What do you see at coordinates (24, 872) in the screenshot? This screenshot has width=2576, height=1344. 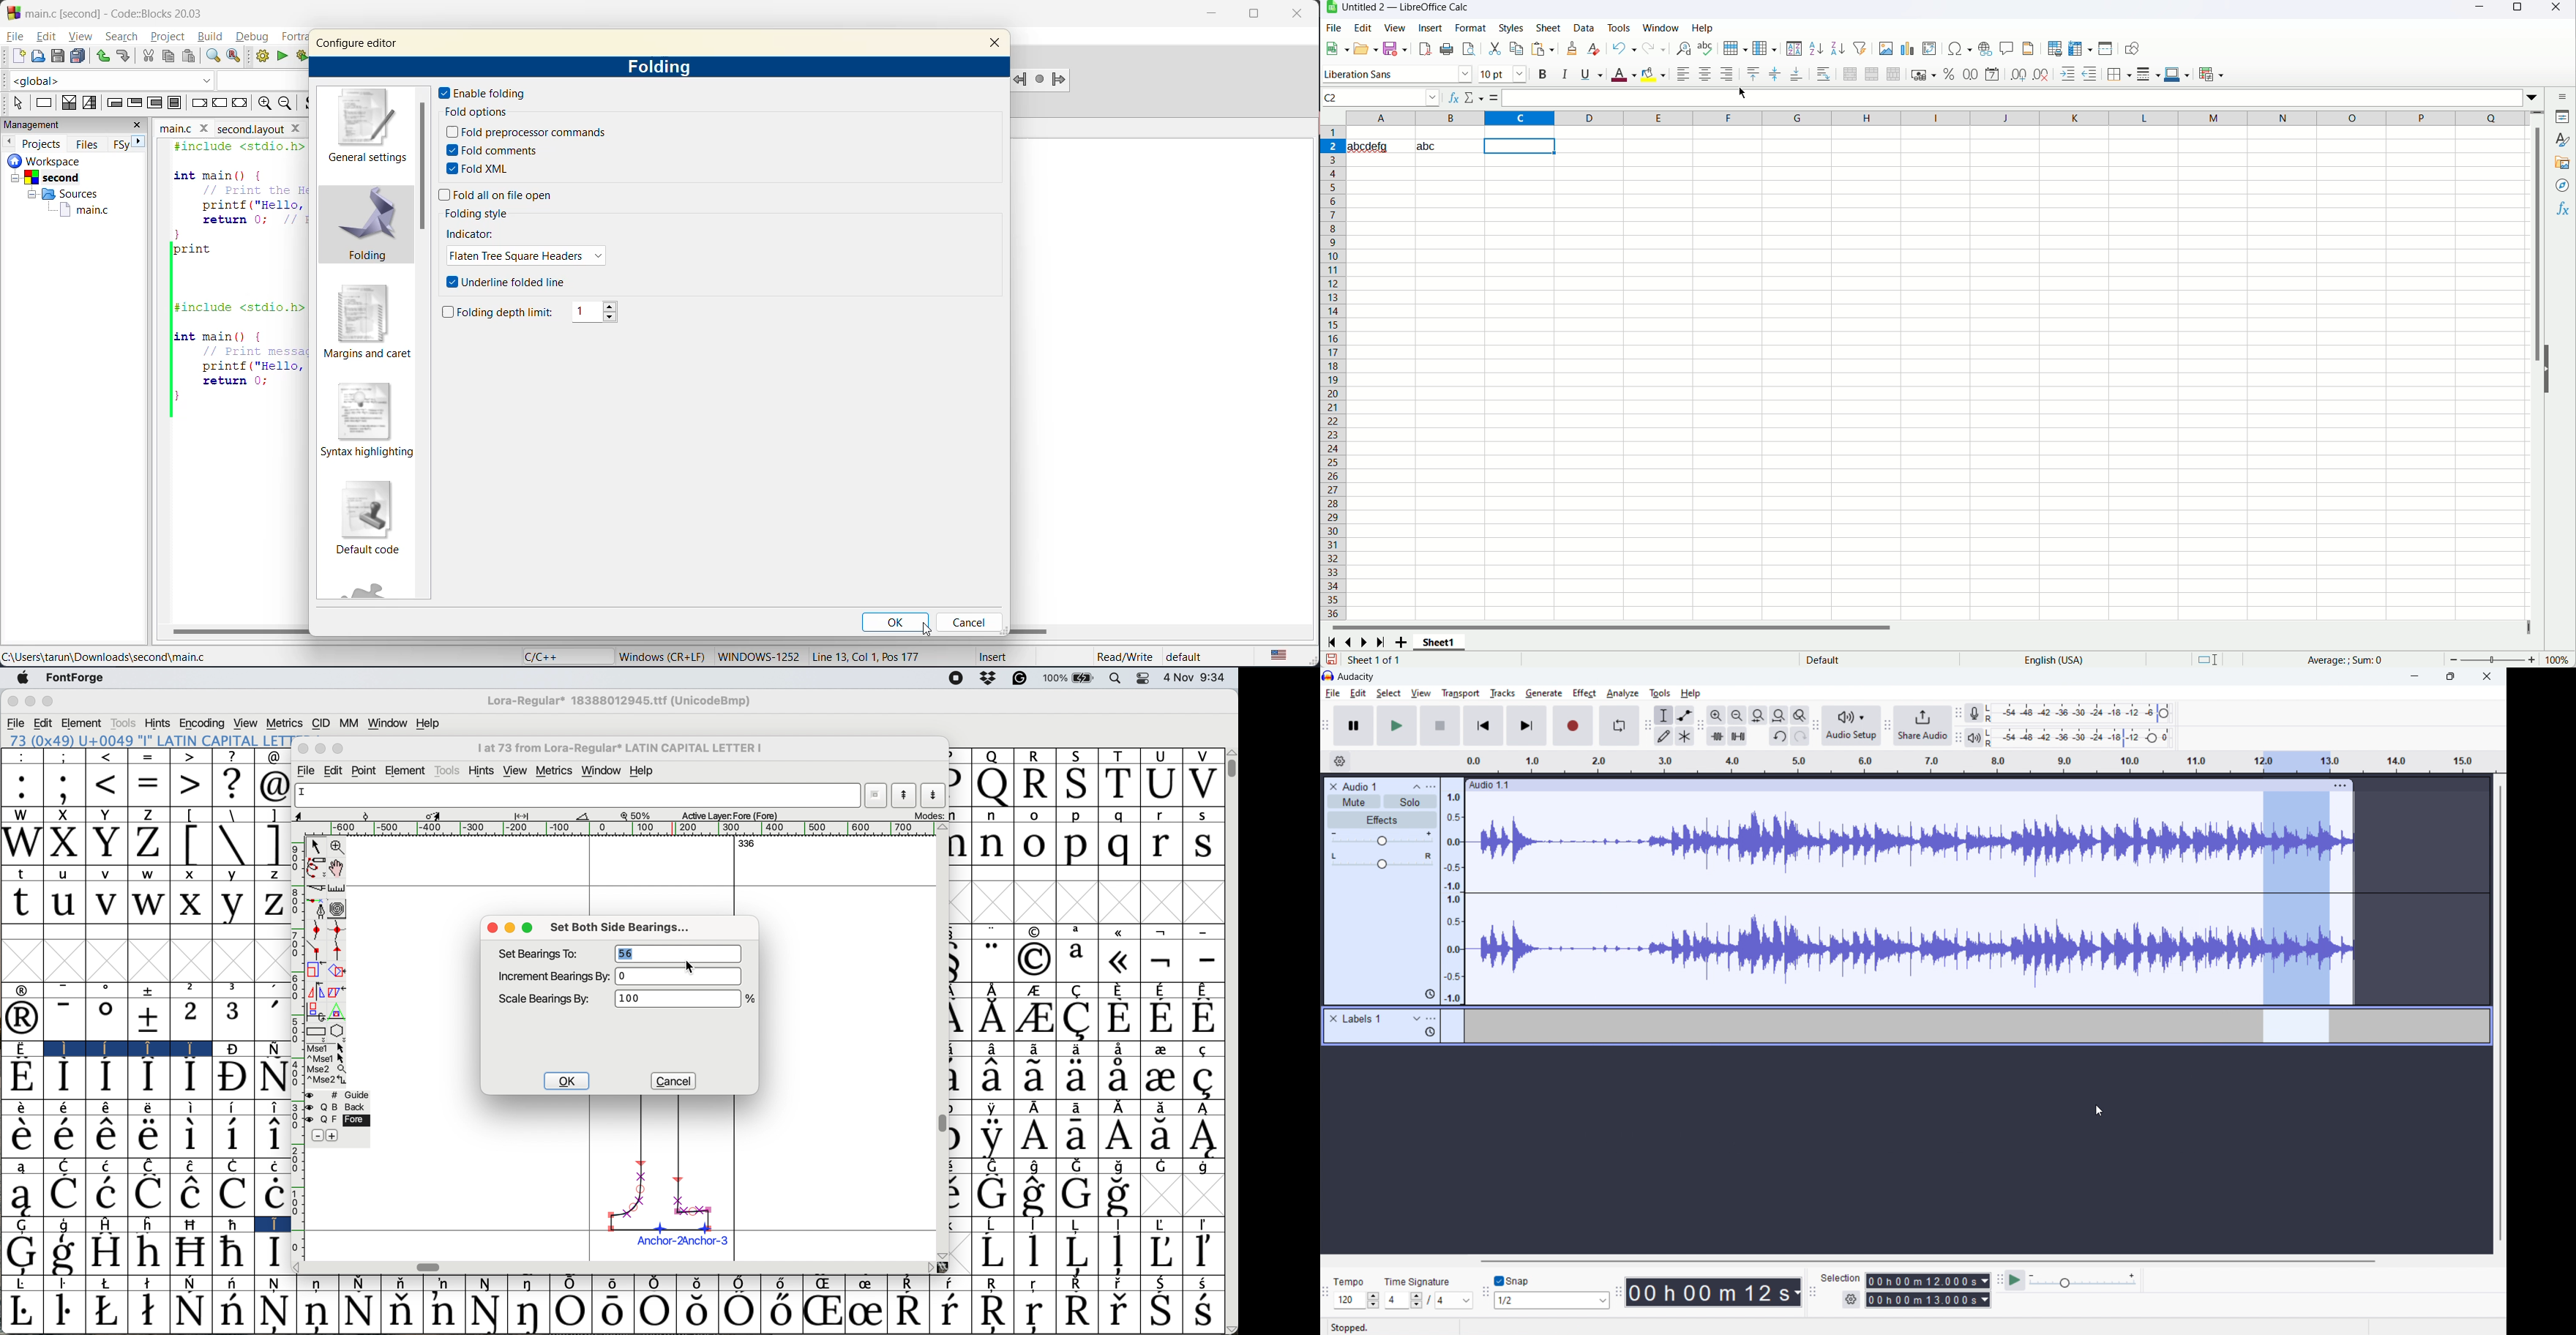 I see `t` at bounding box center [24, 872].